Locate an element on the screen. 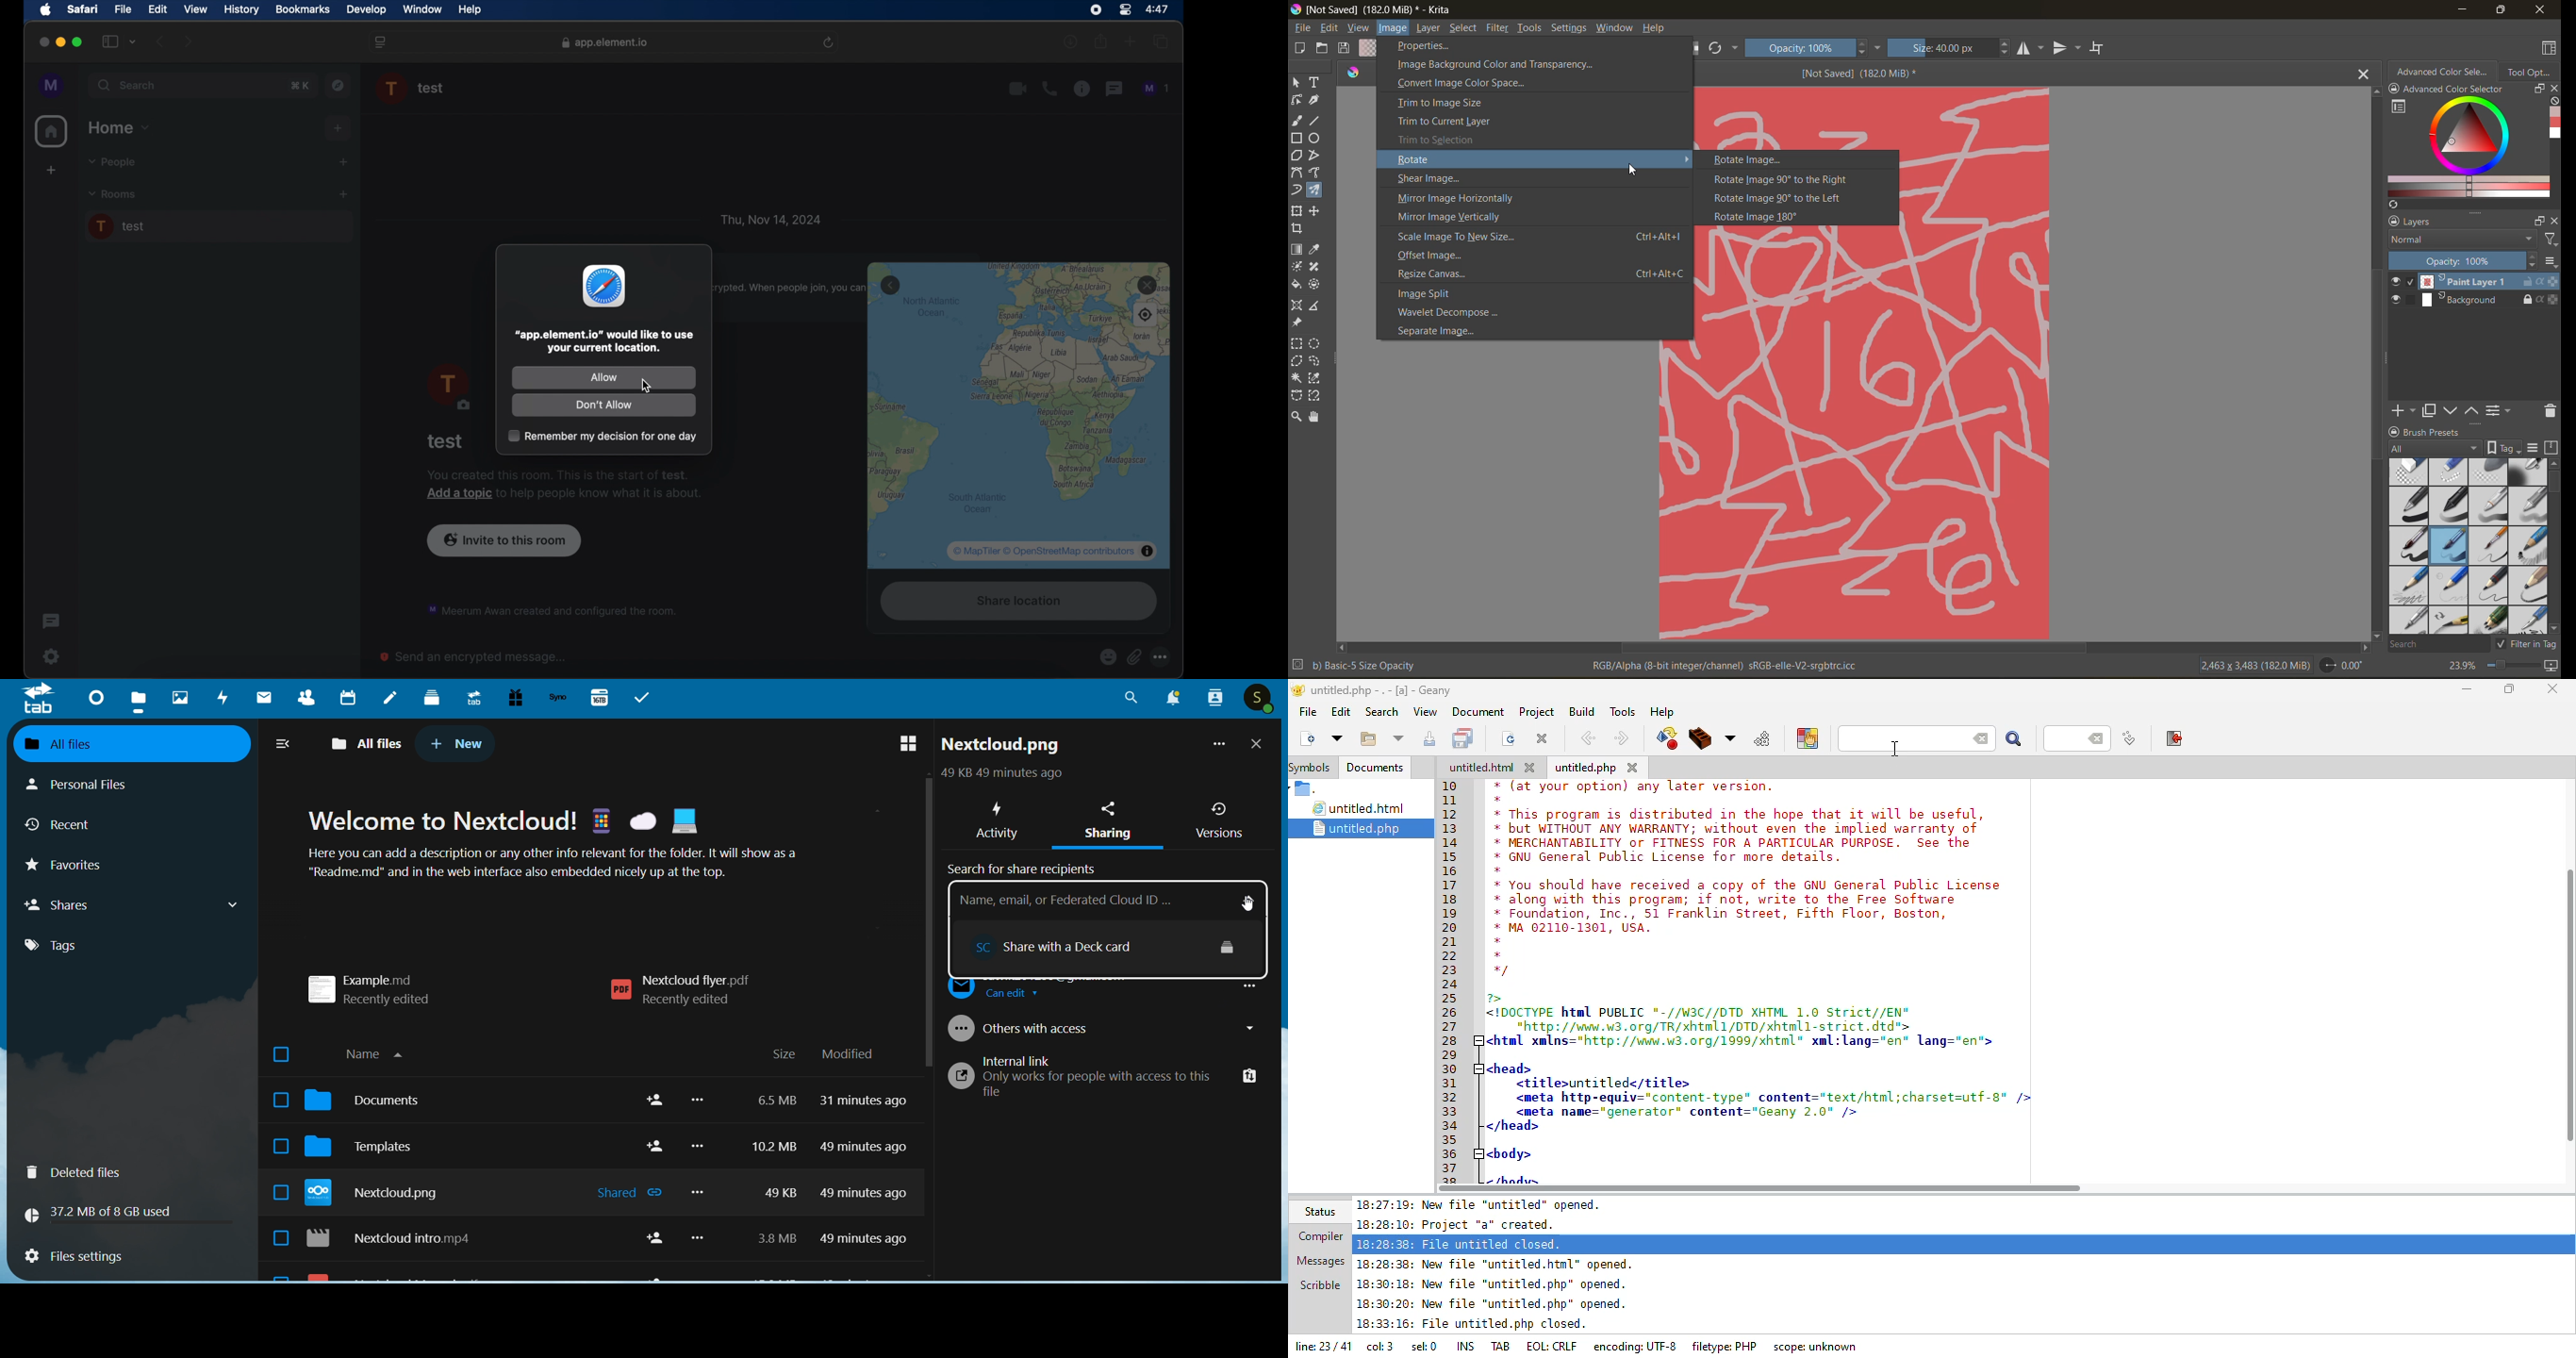  view or change layer is located at coordinates (2500, 411).